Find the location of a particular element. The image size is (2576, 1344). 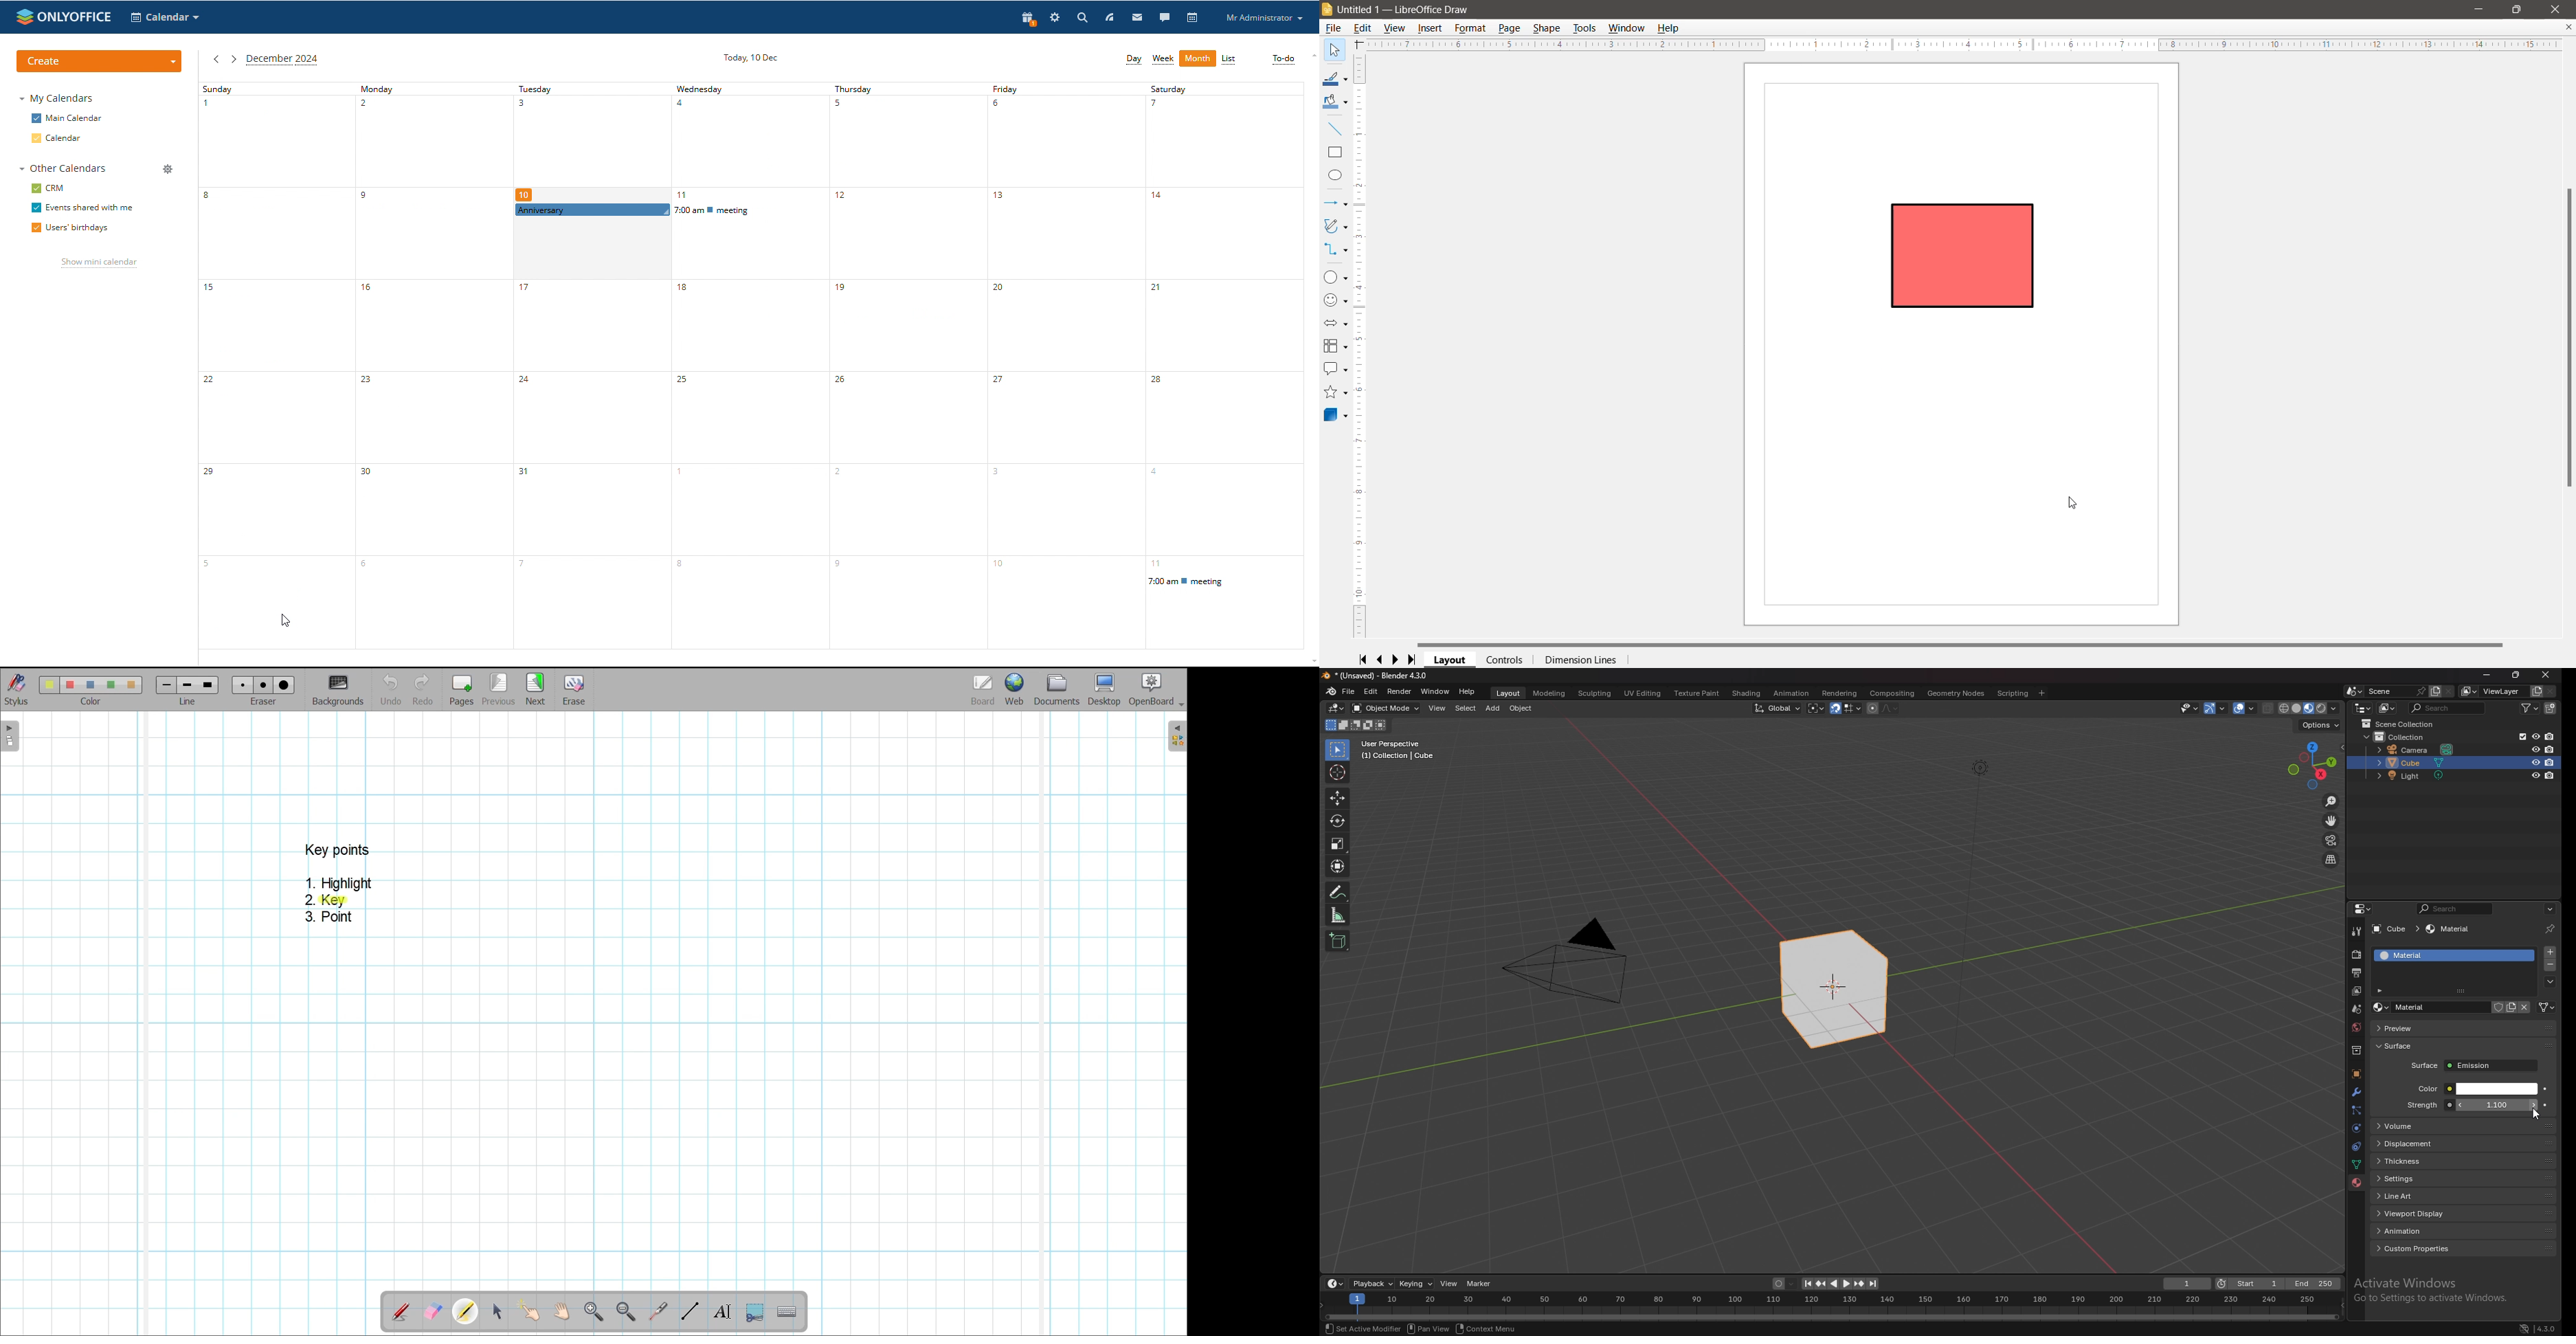

feed is located at coordinates (1110, 17).